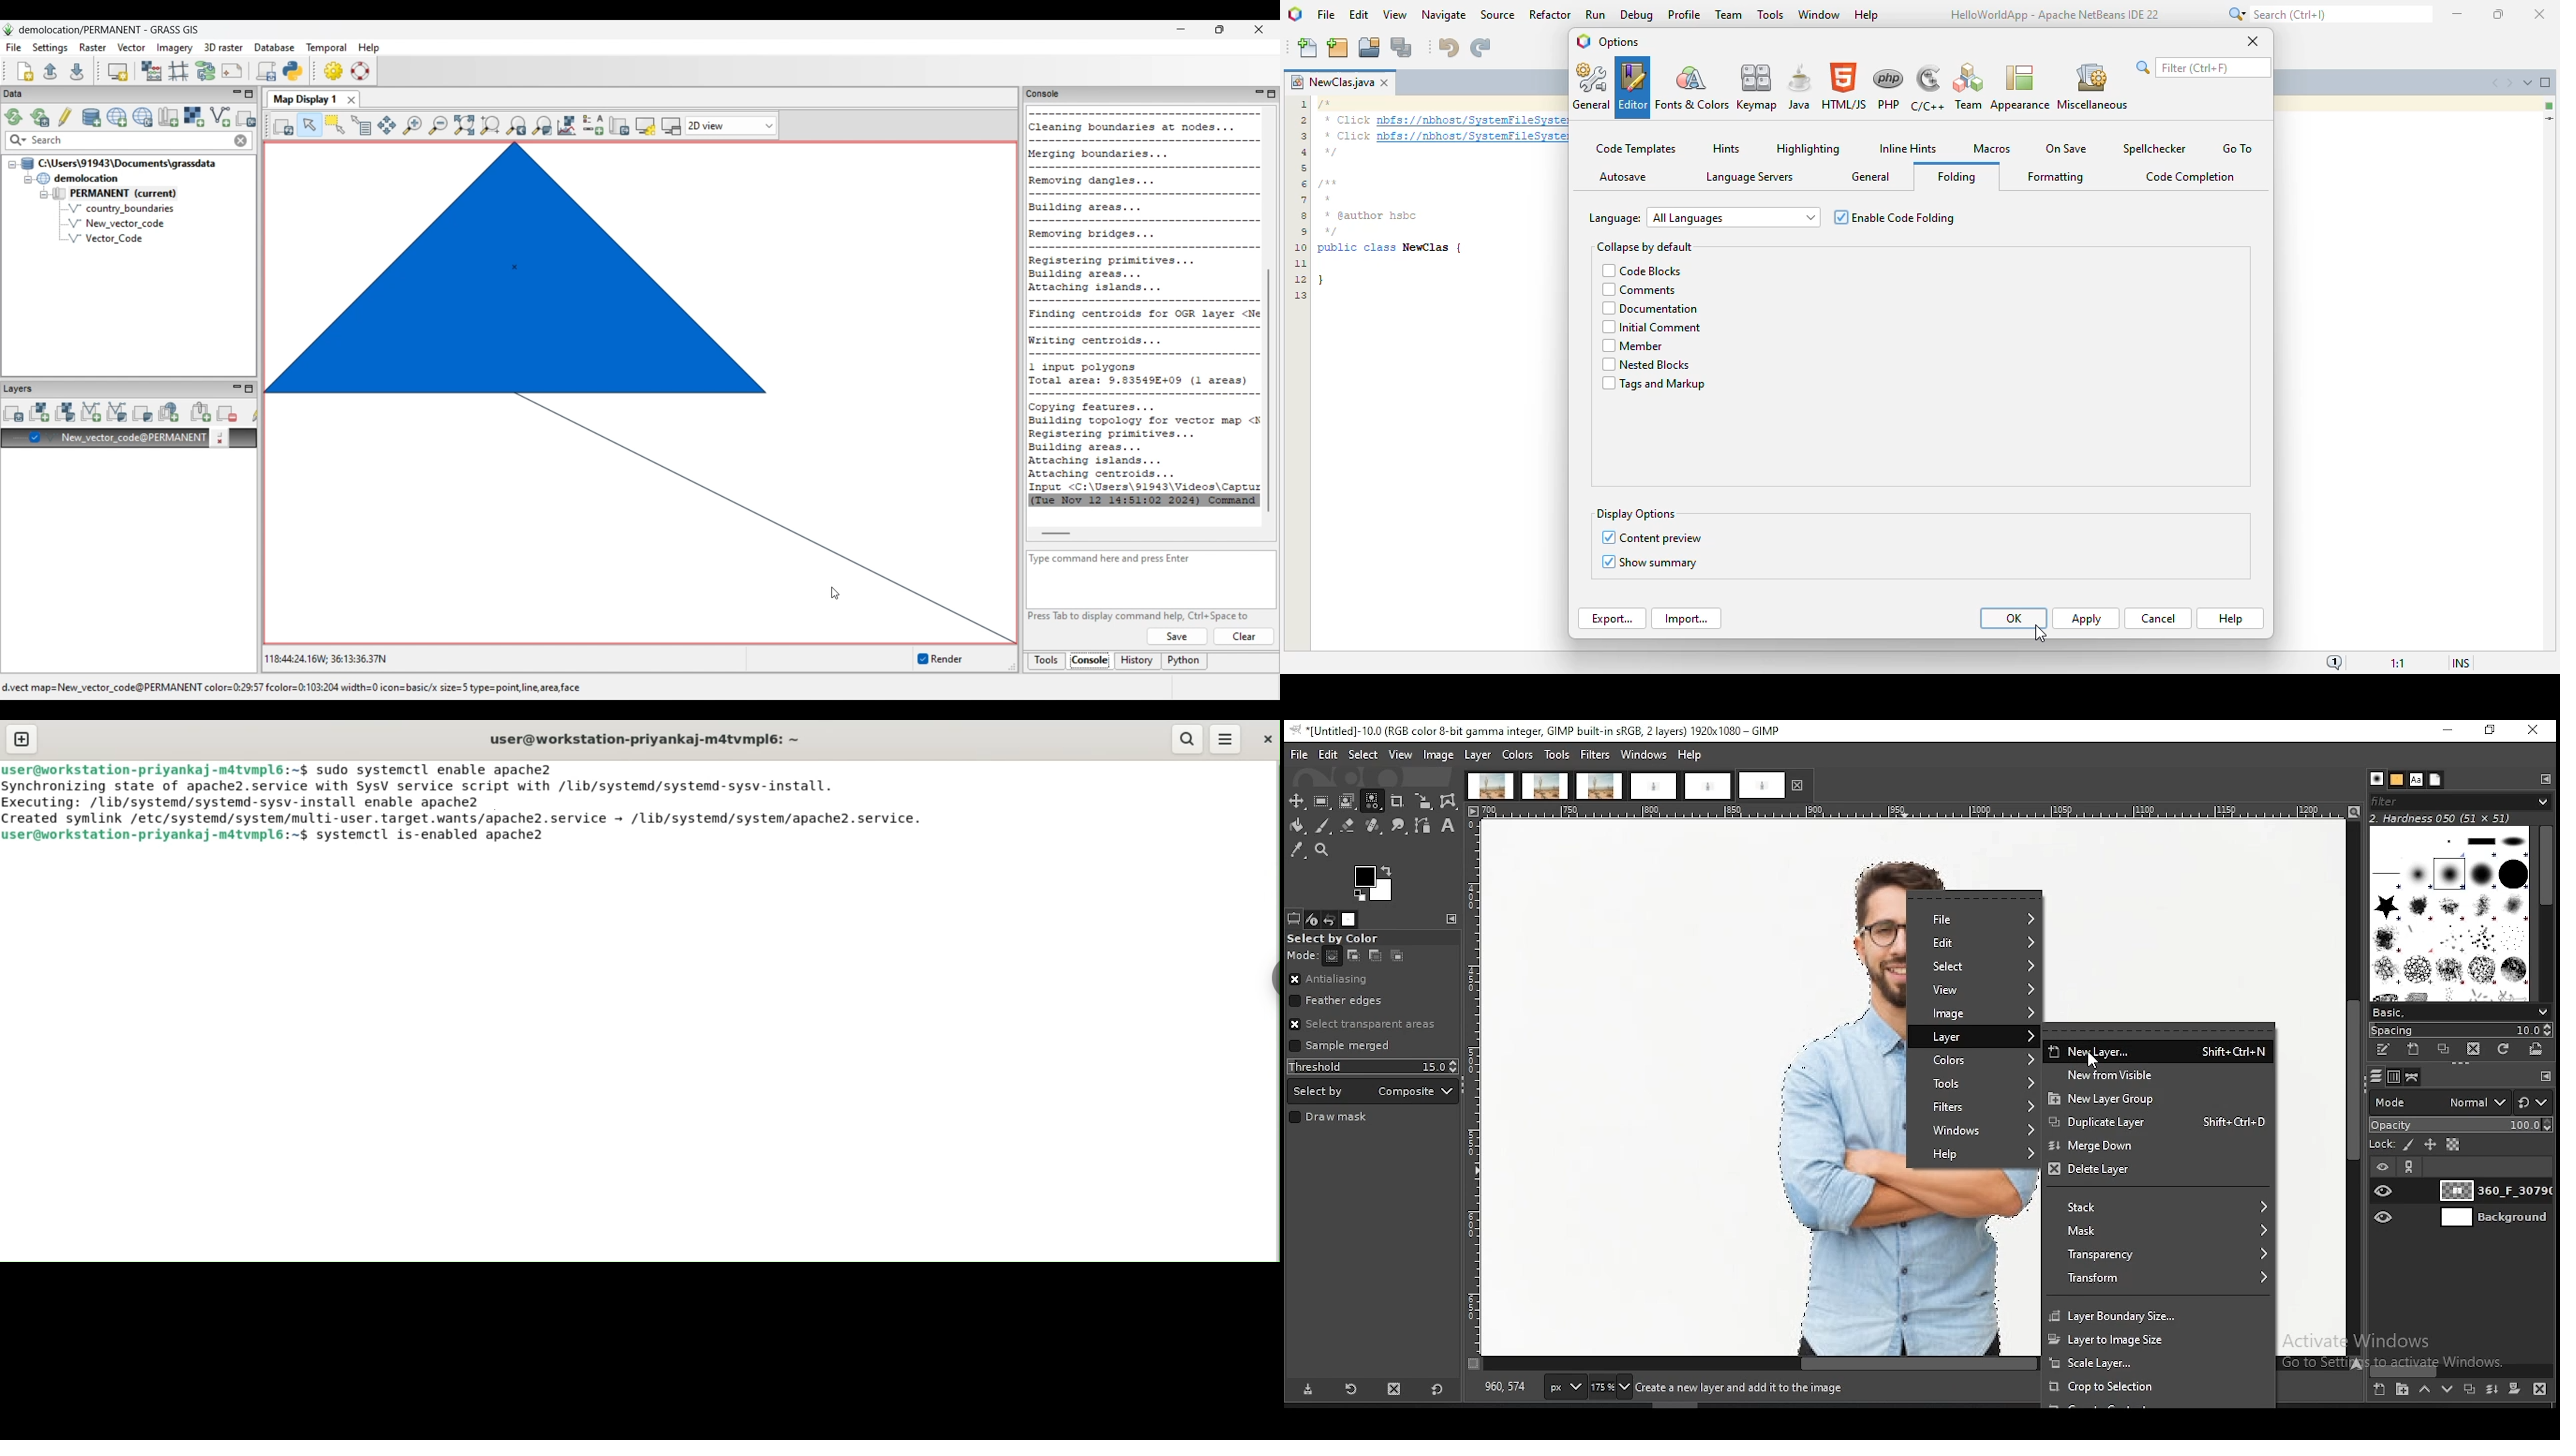  I want to click on user@workstation-priyankaj-m4tvmpl6:~, so click(642, 739).